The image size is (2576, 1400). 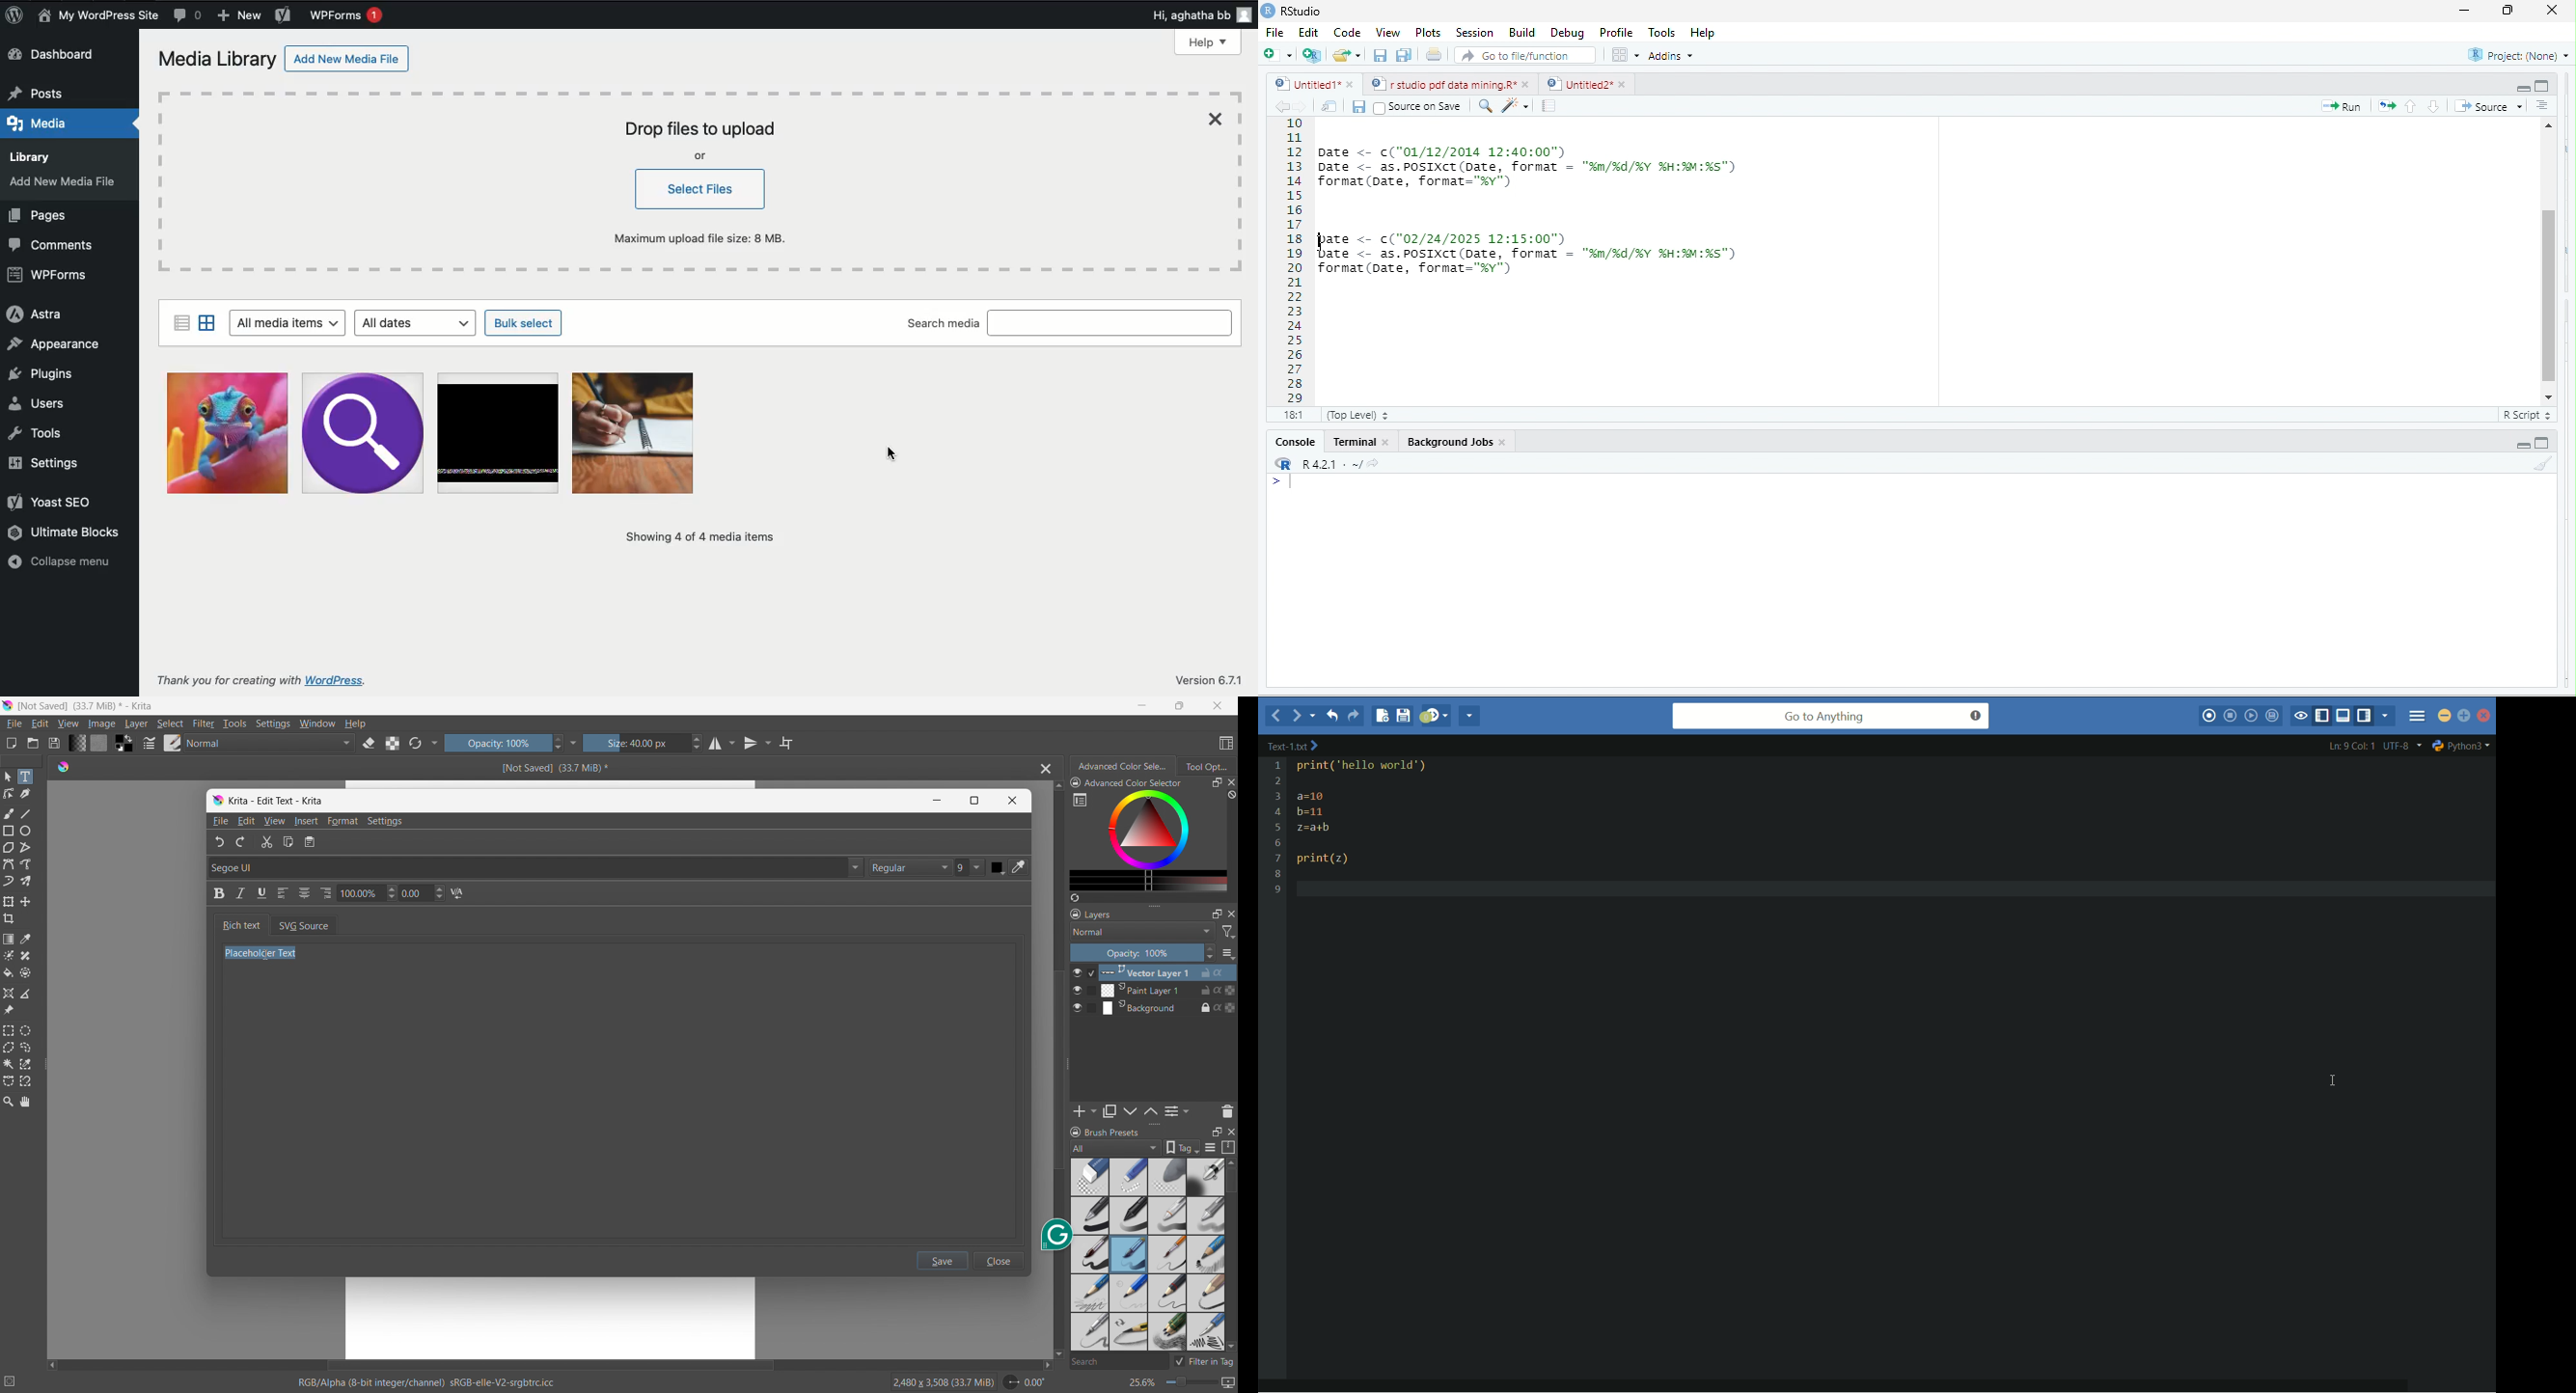 I want to click on terminal, so click(x=1356, y=444).